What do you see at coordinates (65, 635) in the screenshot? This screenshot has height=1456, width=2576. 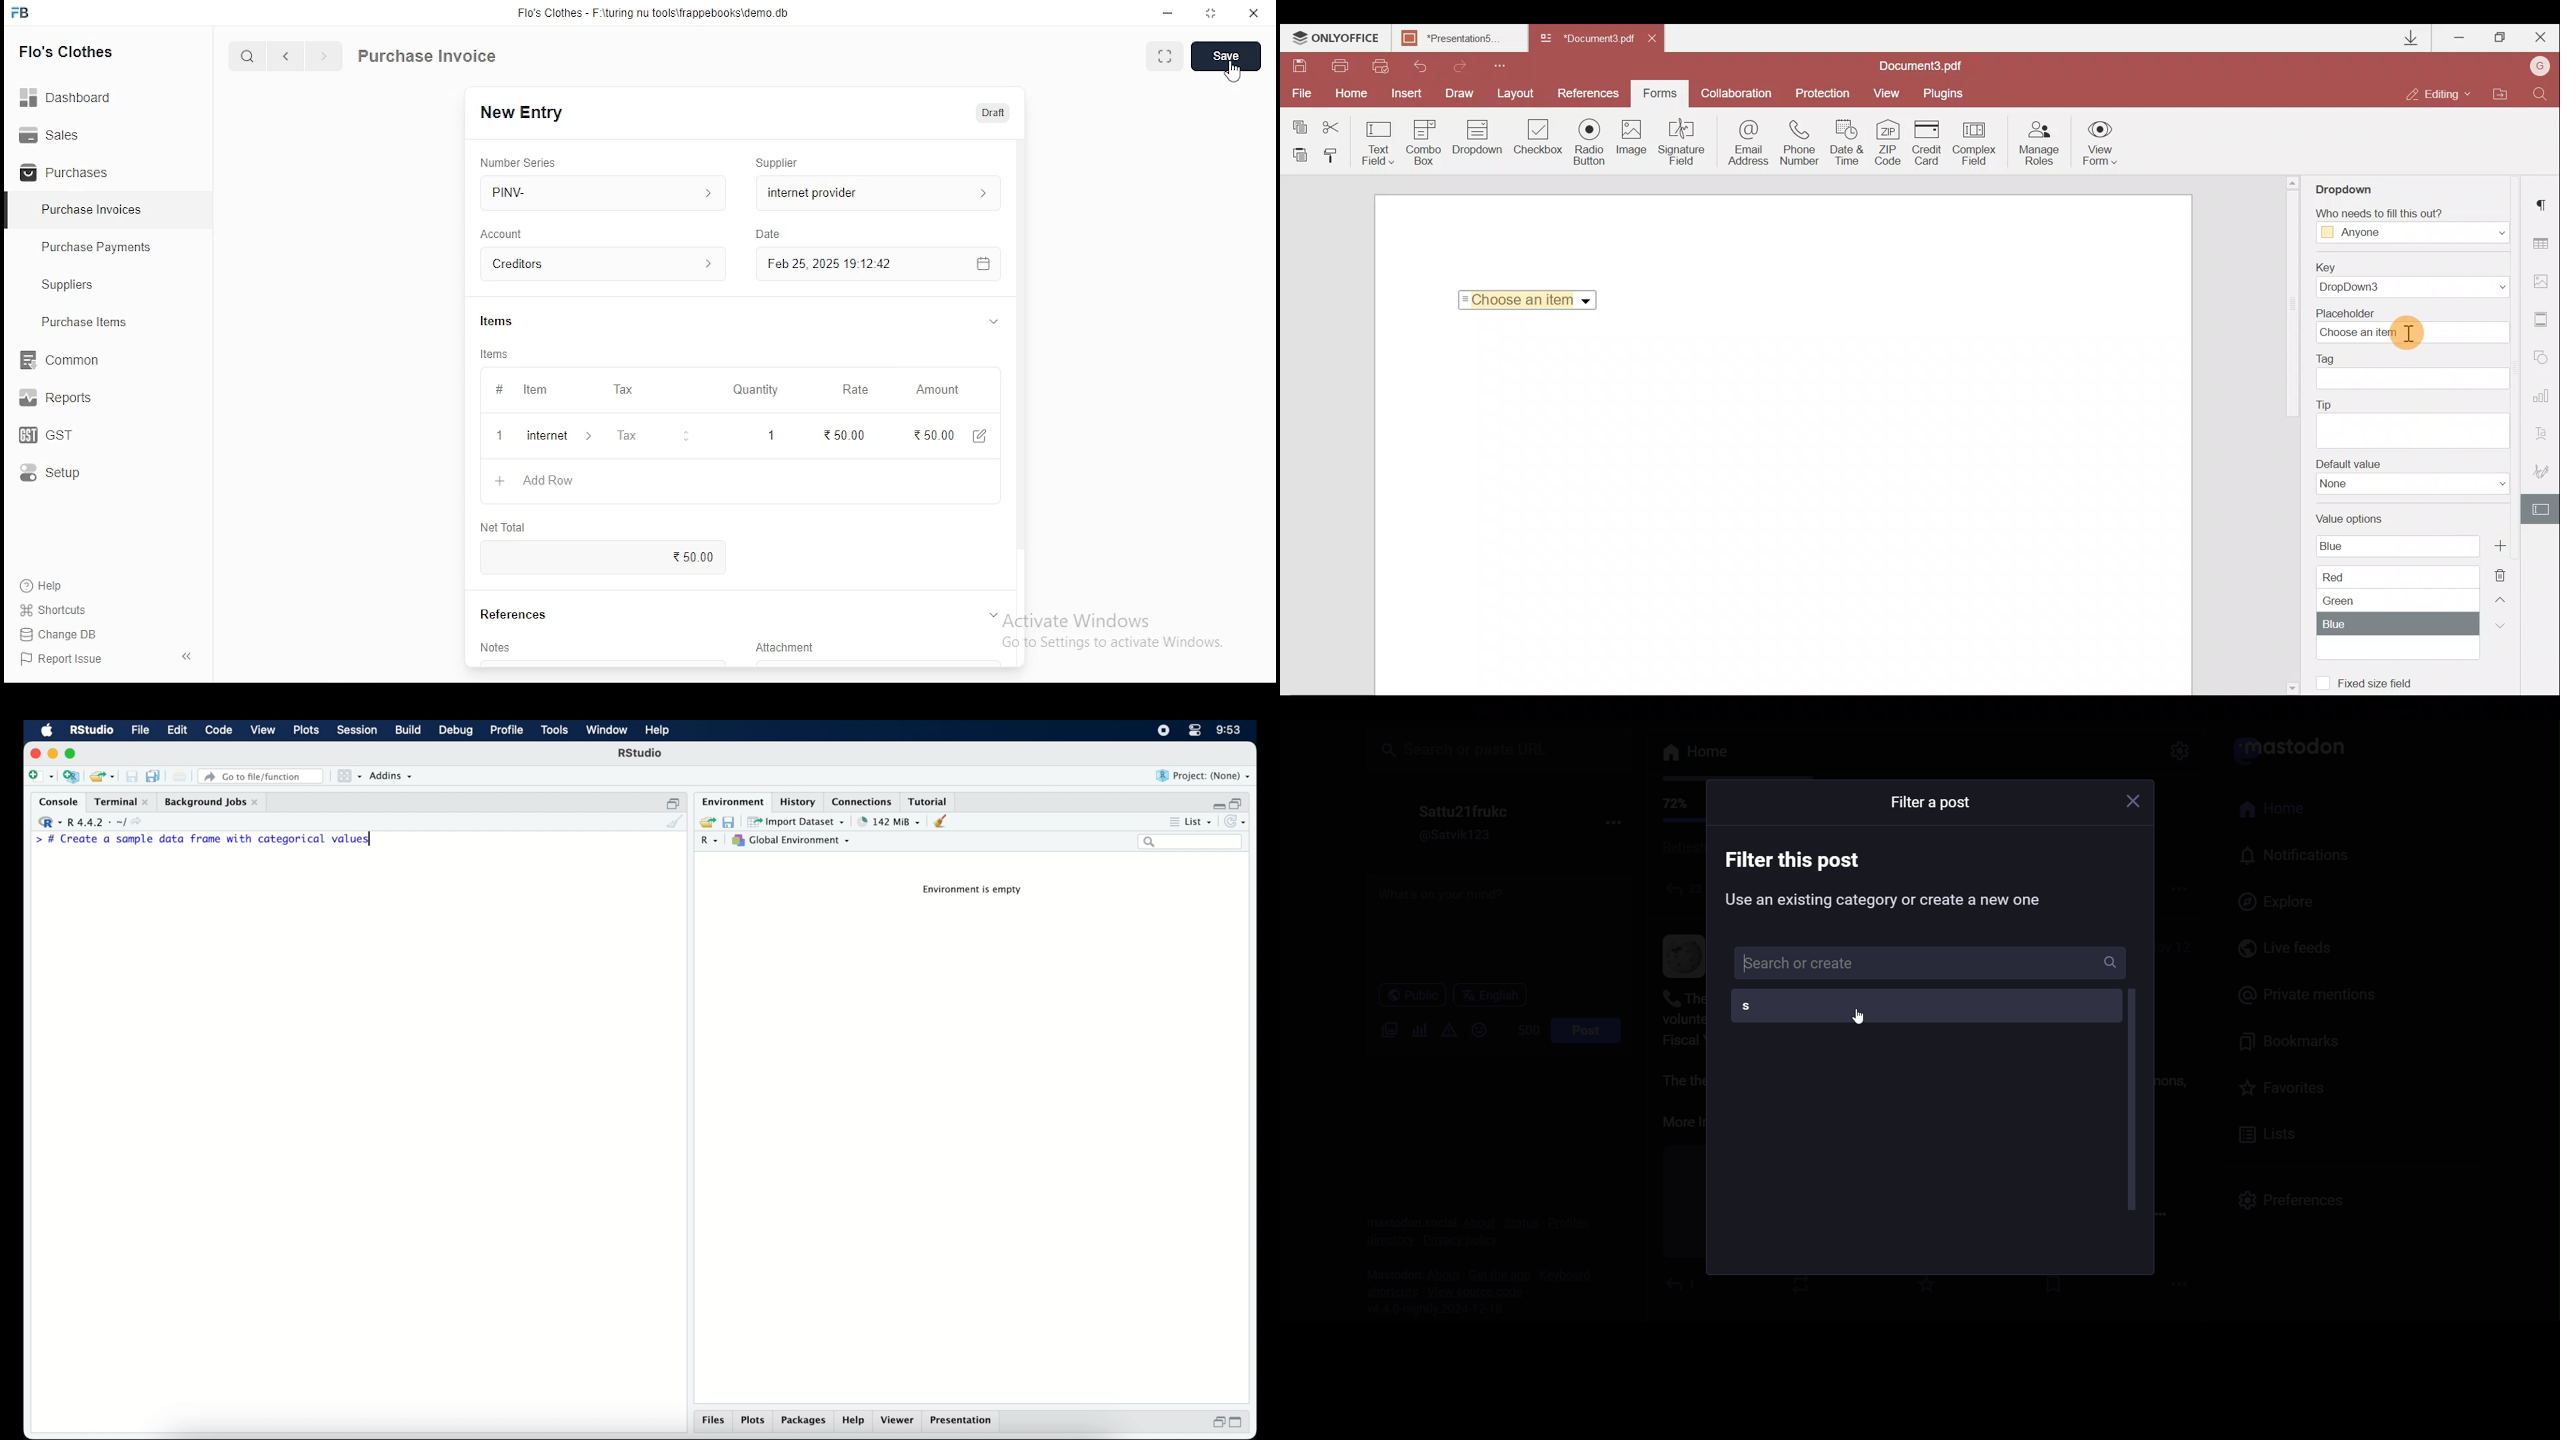 I see `Change DB` at bounding box center [65, 635].